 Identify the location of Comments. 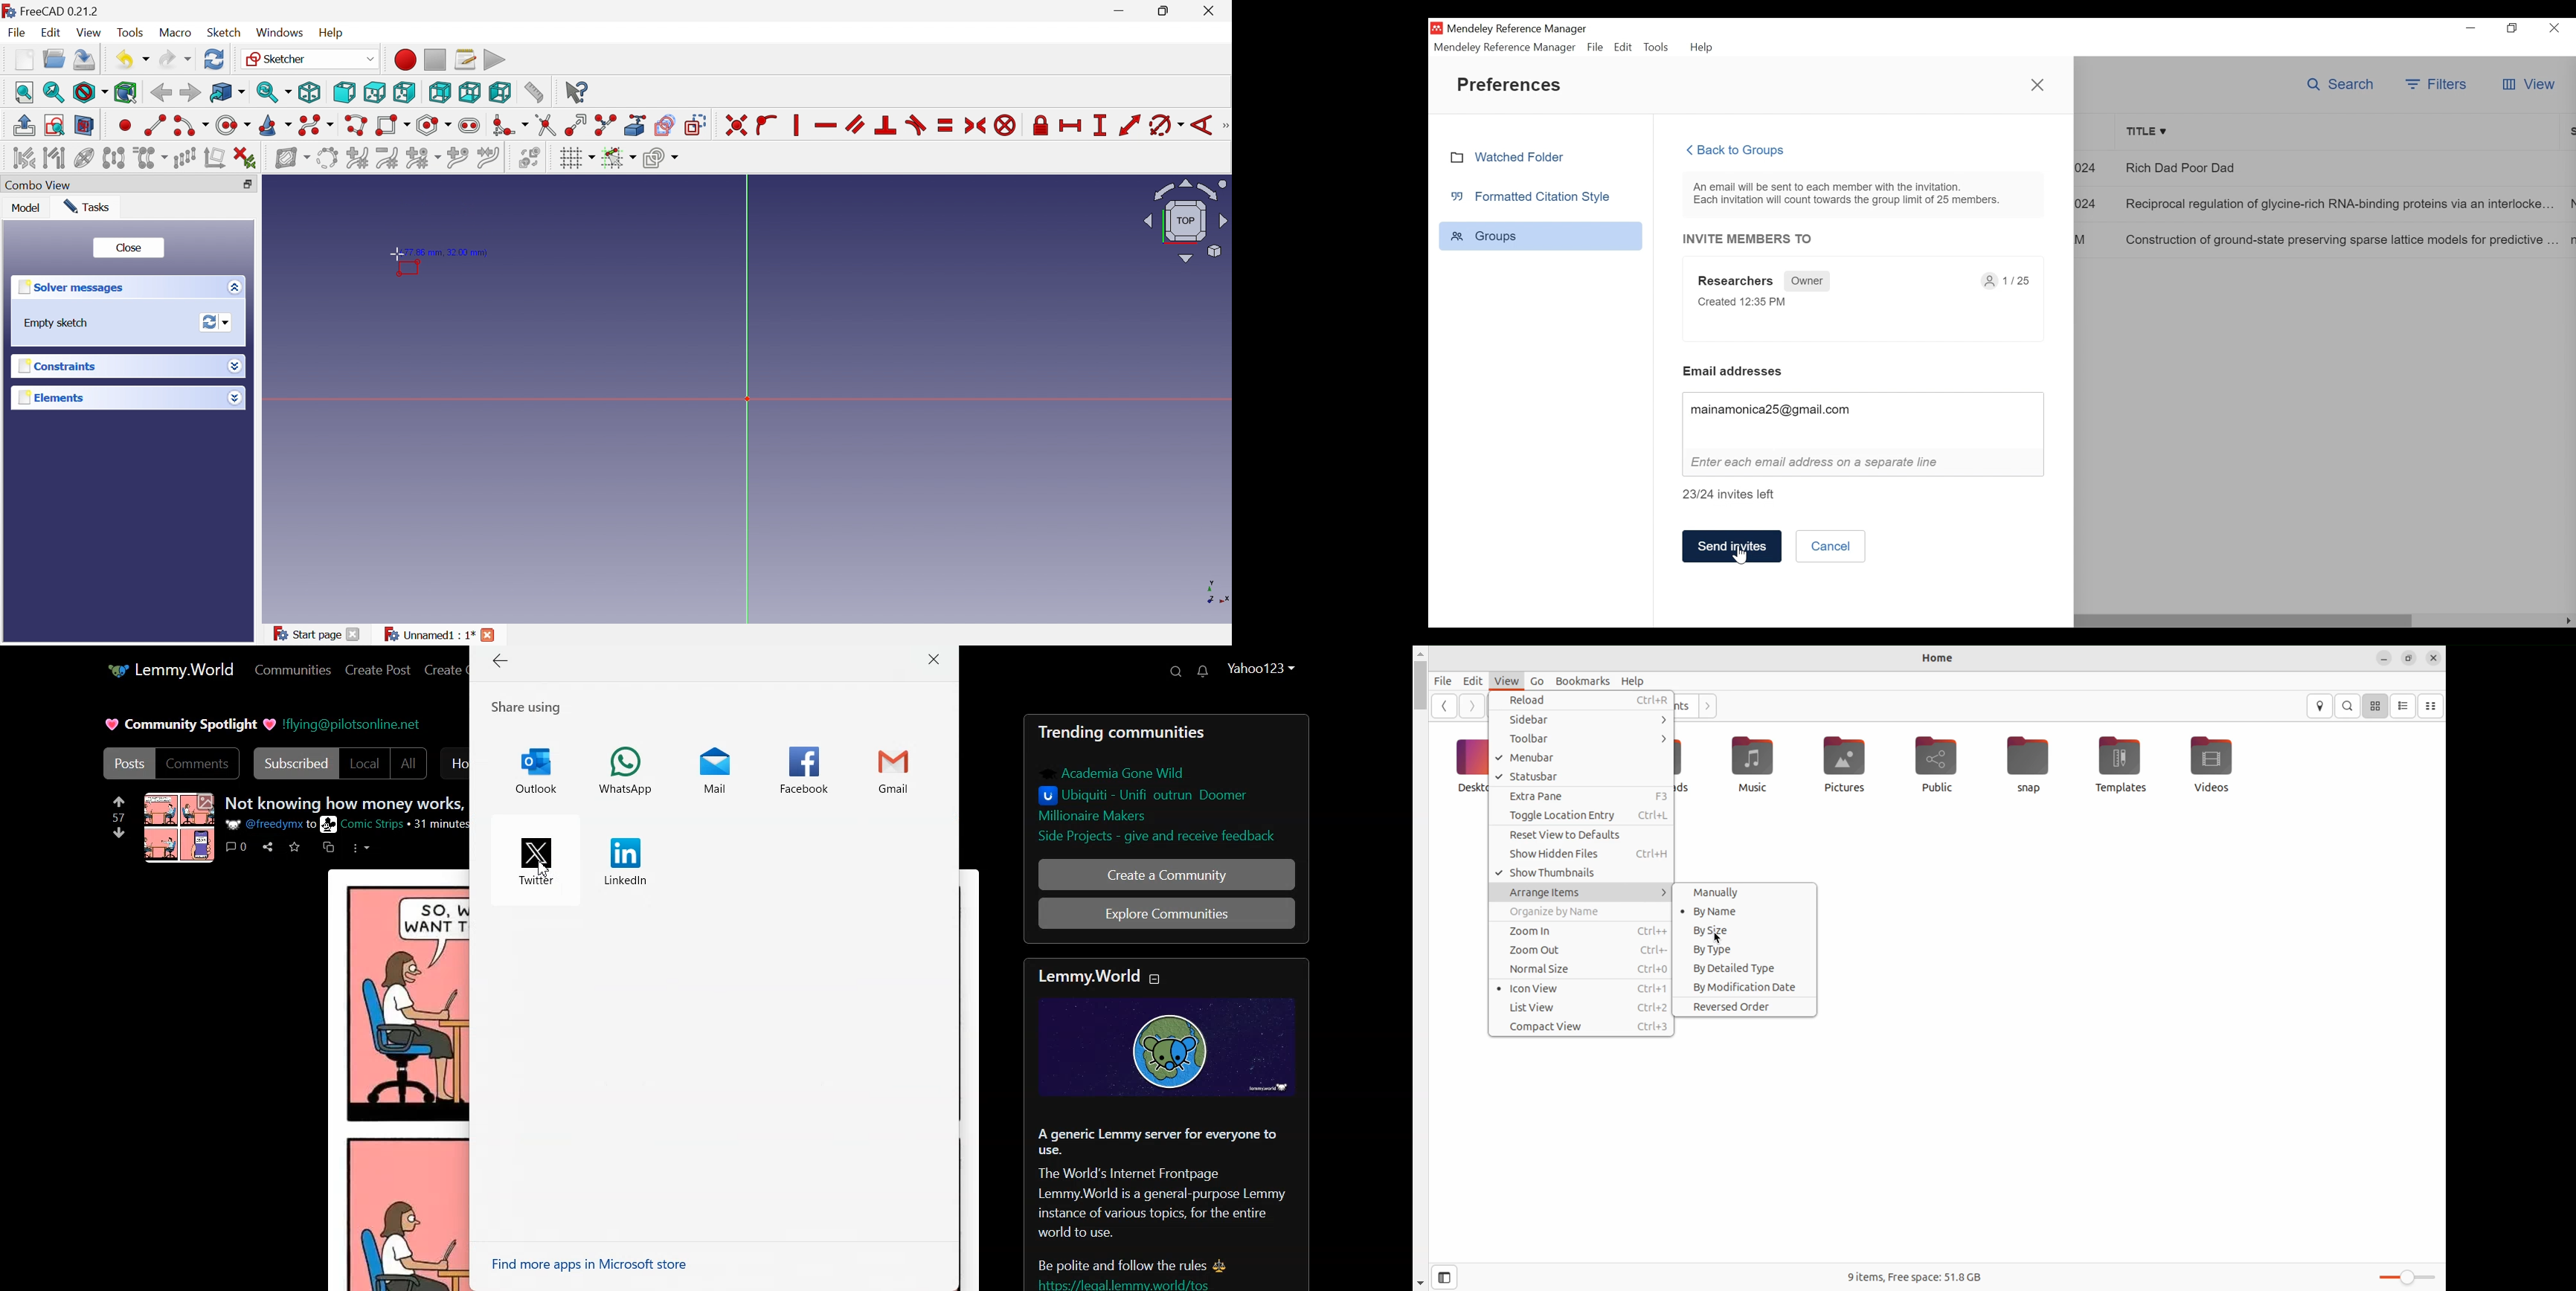
(235, 846).